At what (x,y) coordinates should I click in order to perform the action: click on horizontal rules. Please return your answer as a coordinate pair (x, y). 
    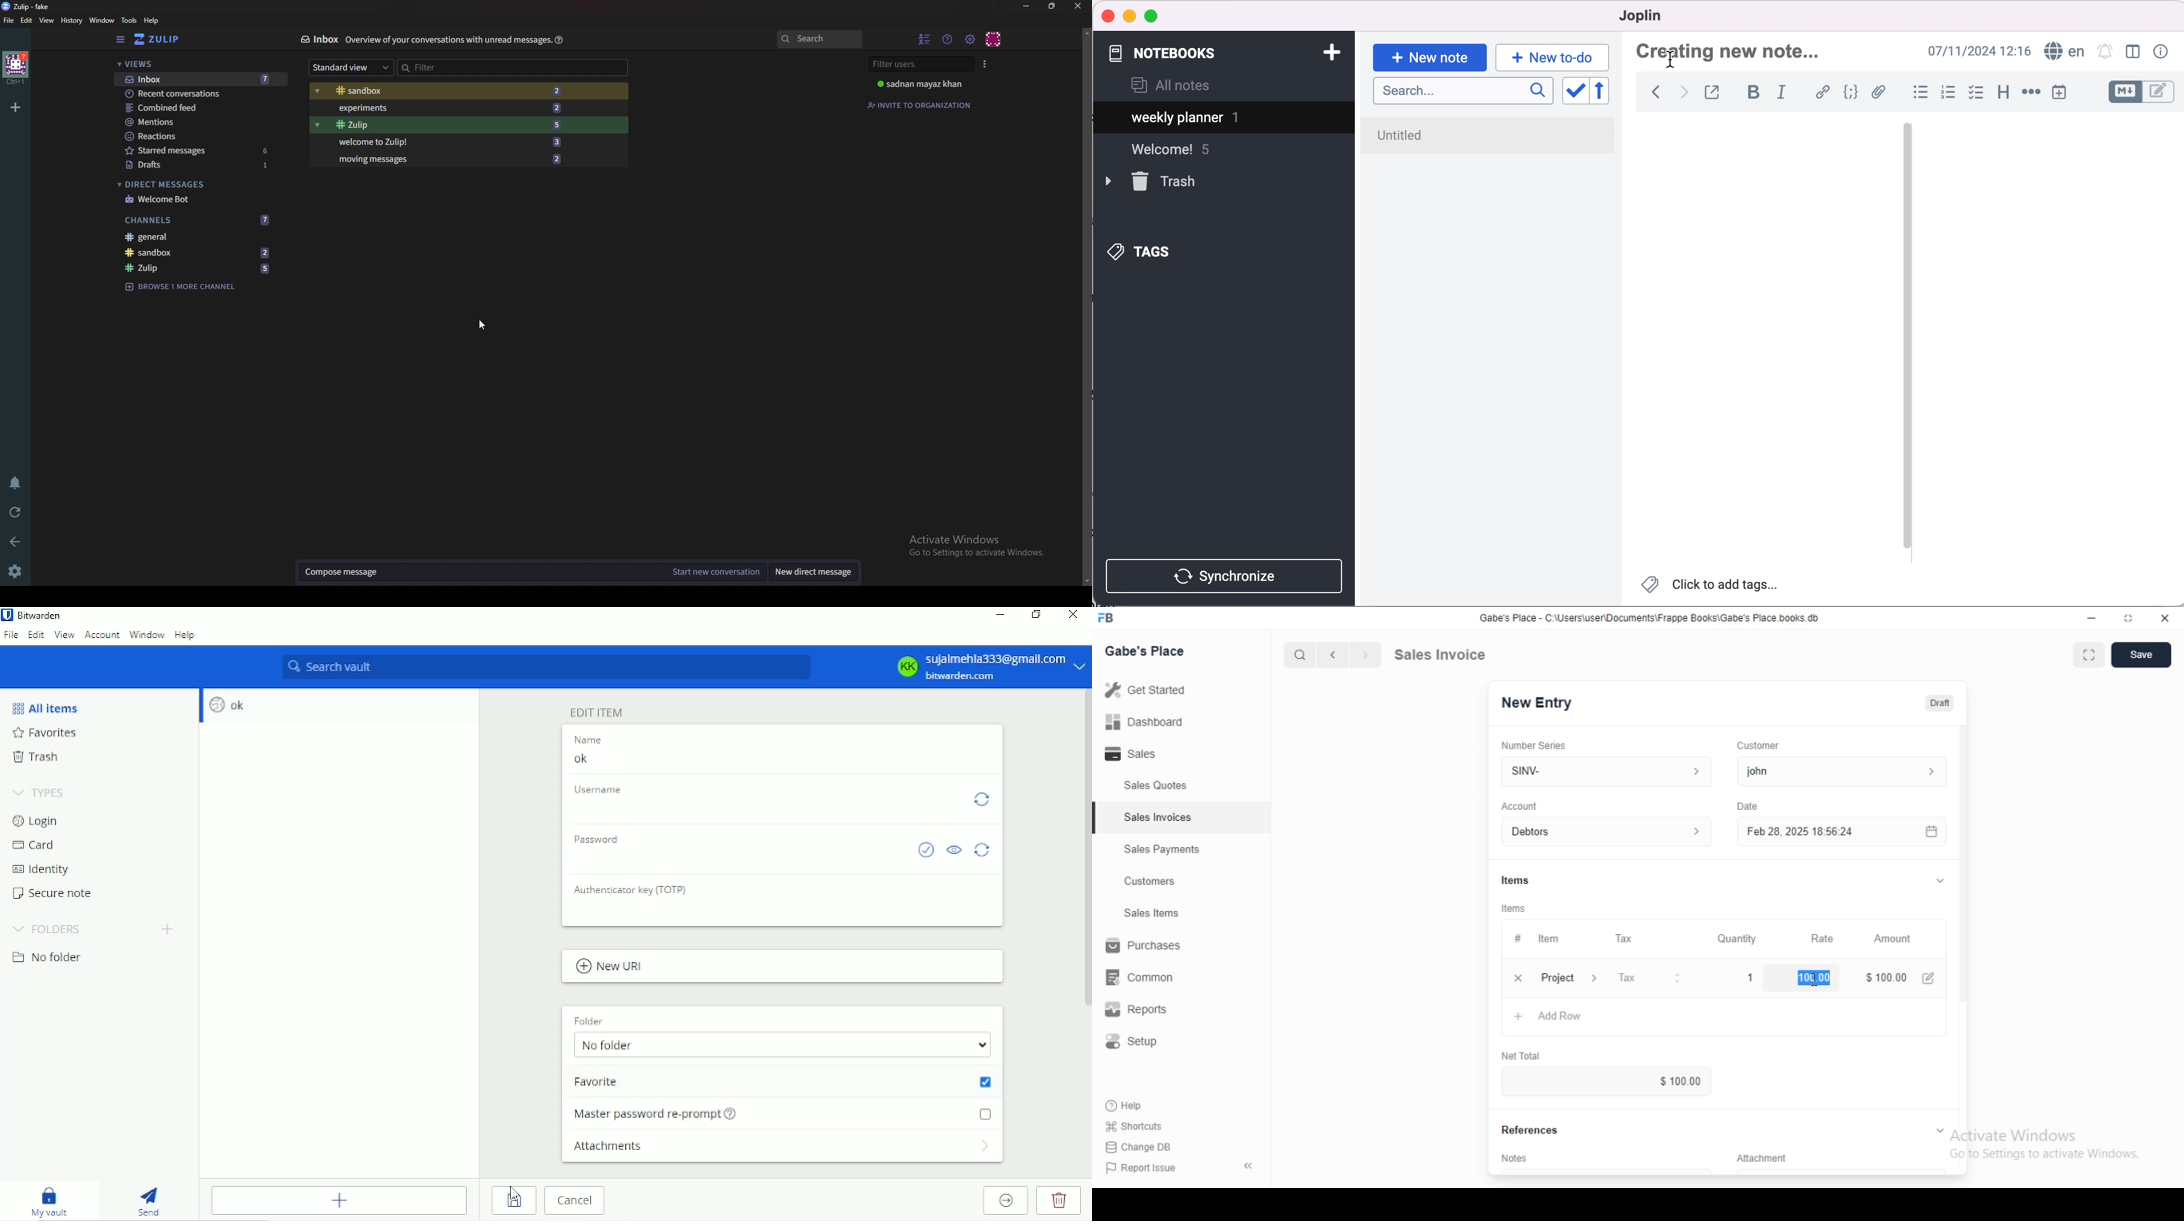
    Looking at the image, I should click on (2029, 93).